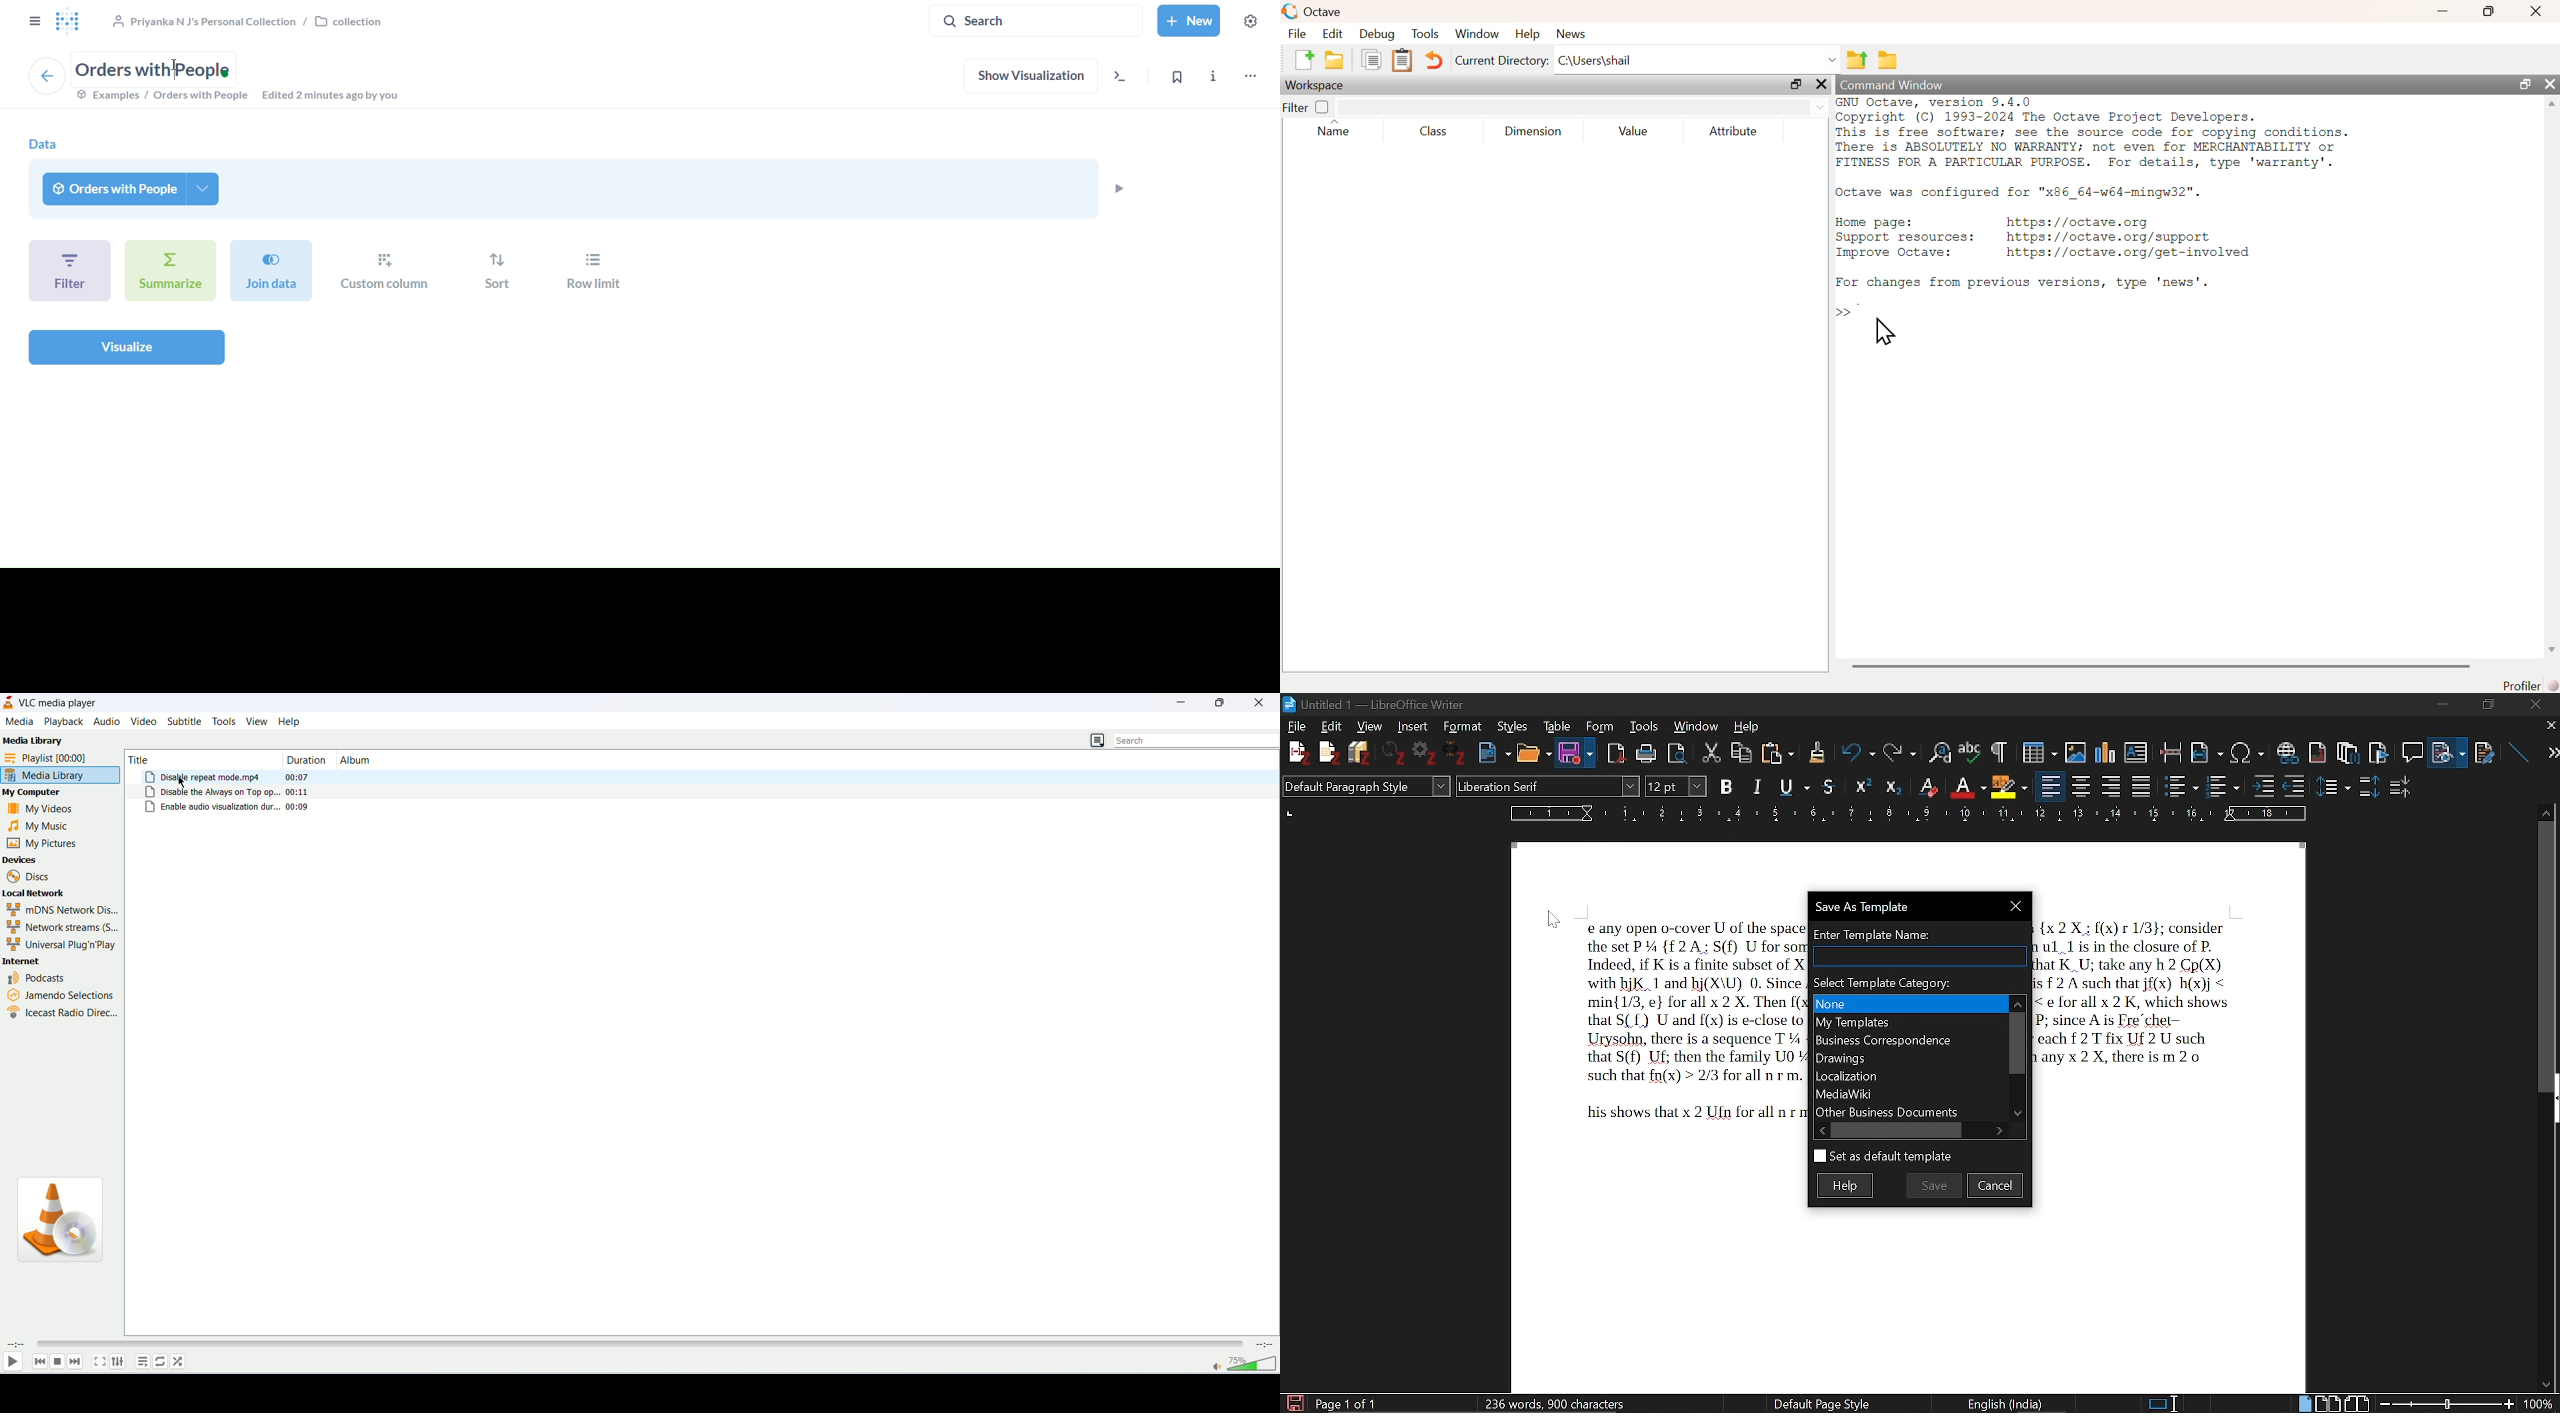  I want to click on justified, so click(2143, 786).